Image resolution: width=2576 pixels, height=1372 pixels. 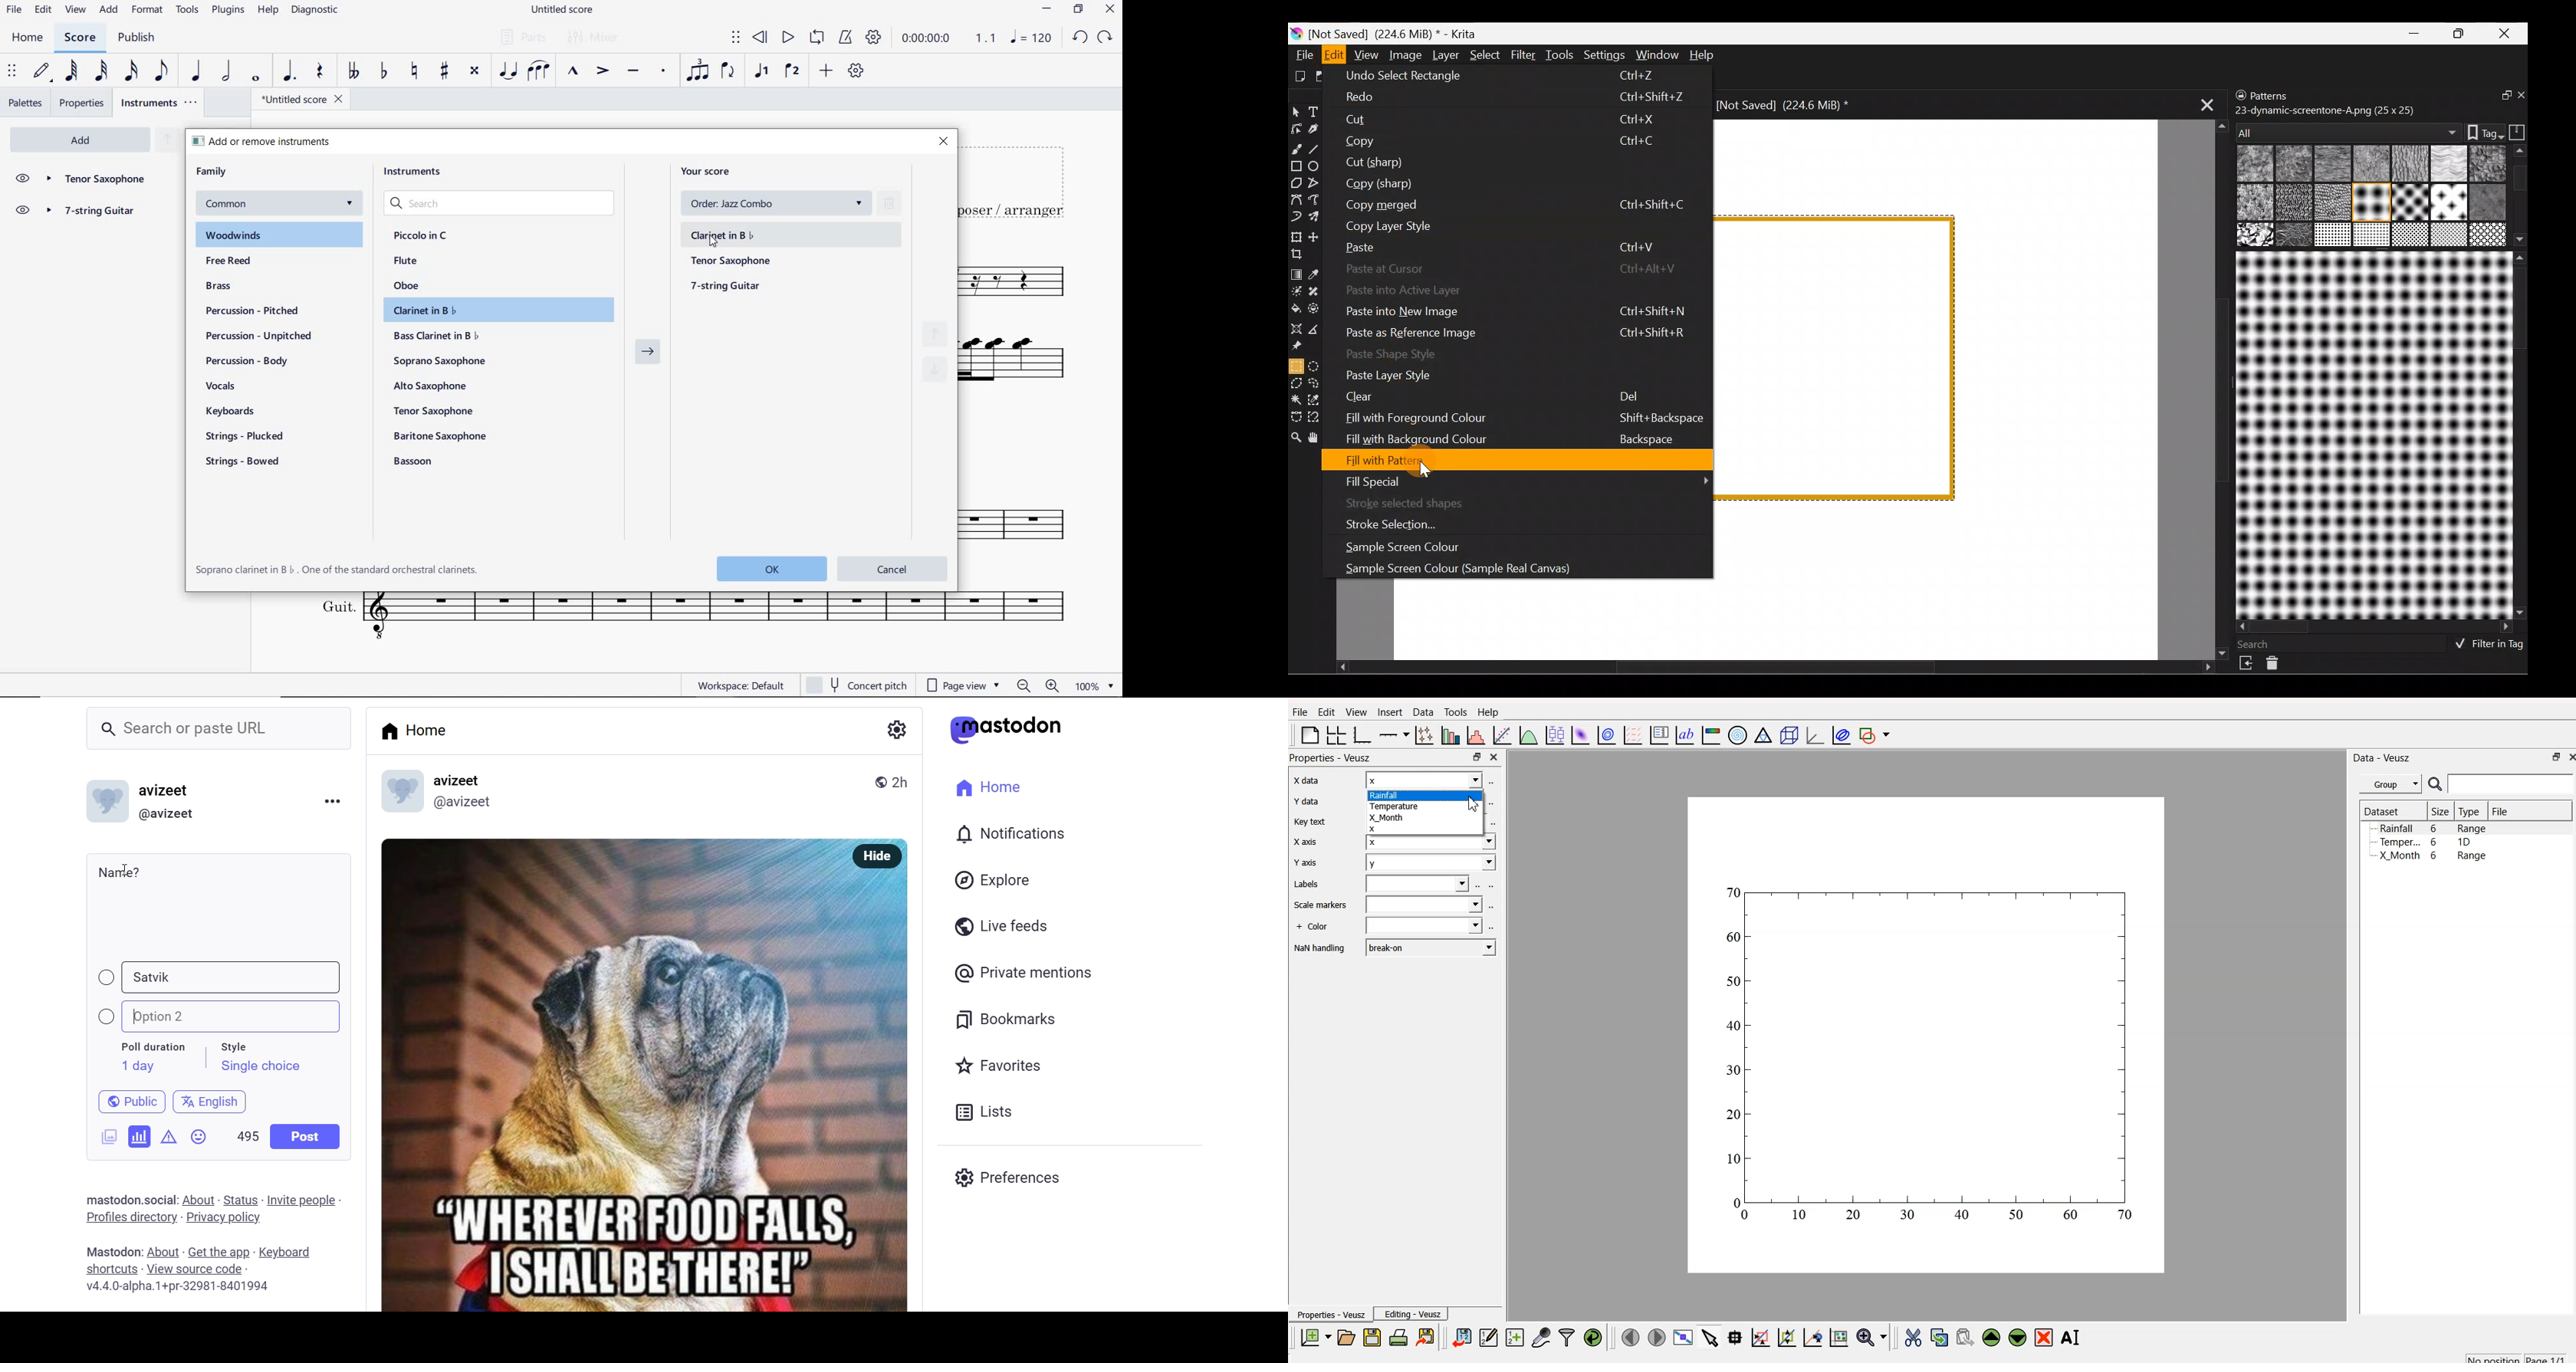 I want to click on TOGGLE SHARP, so click(x=446, y=72).